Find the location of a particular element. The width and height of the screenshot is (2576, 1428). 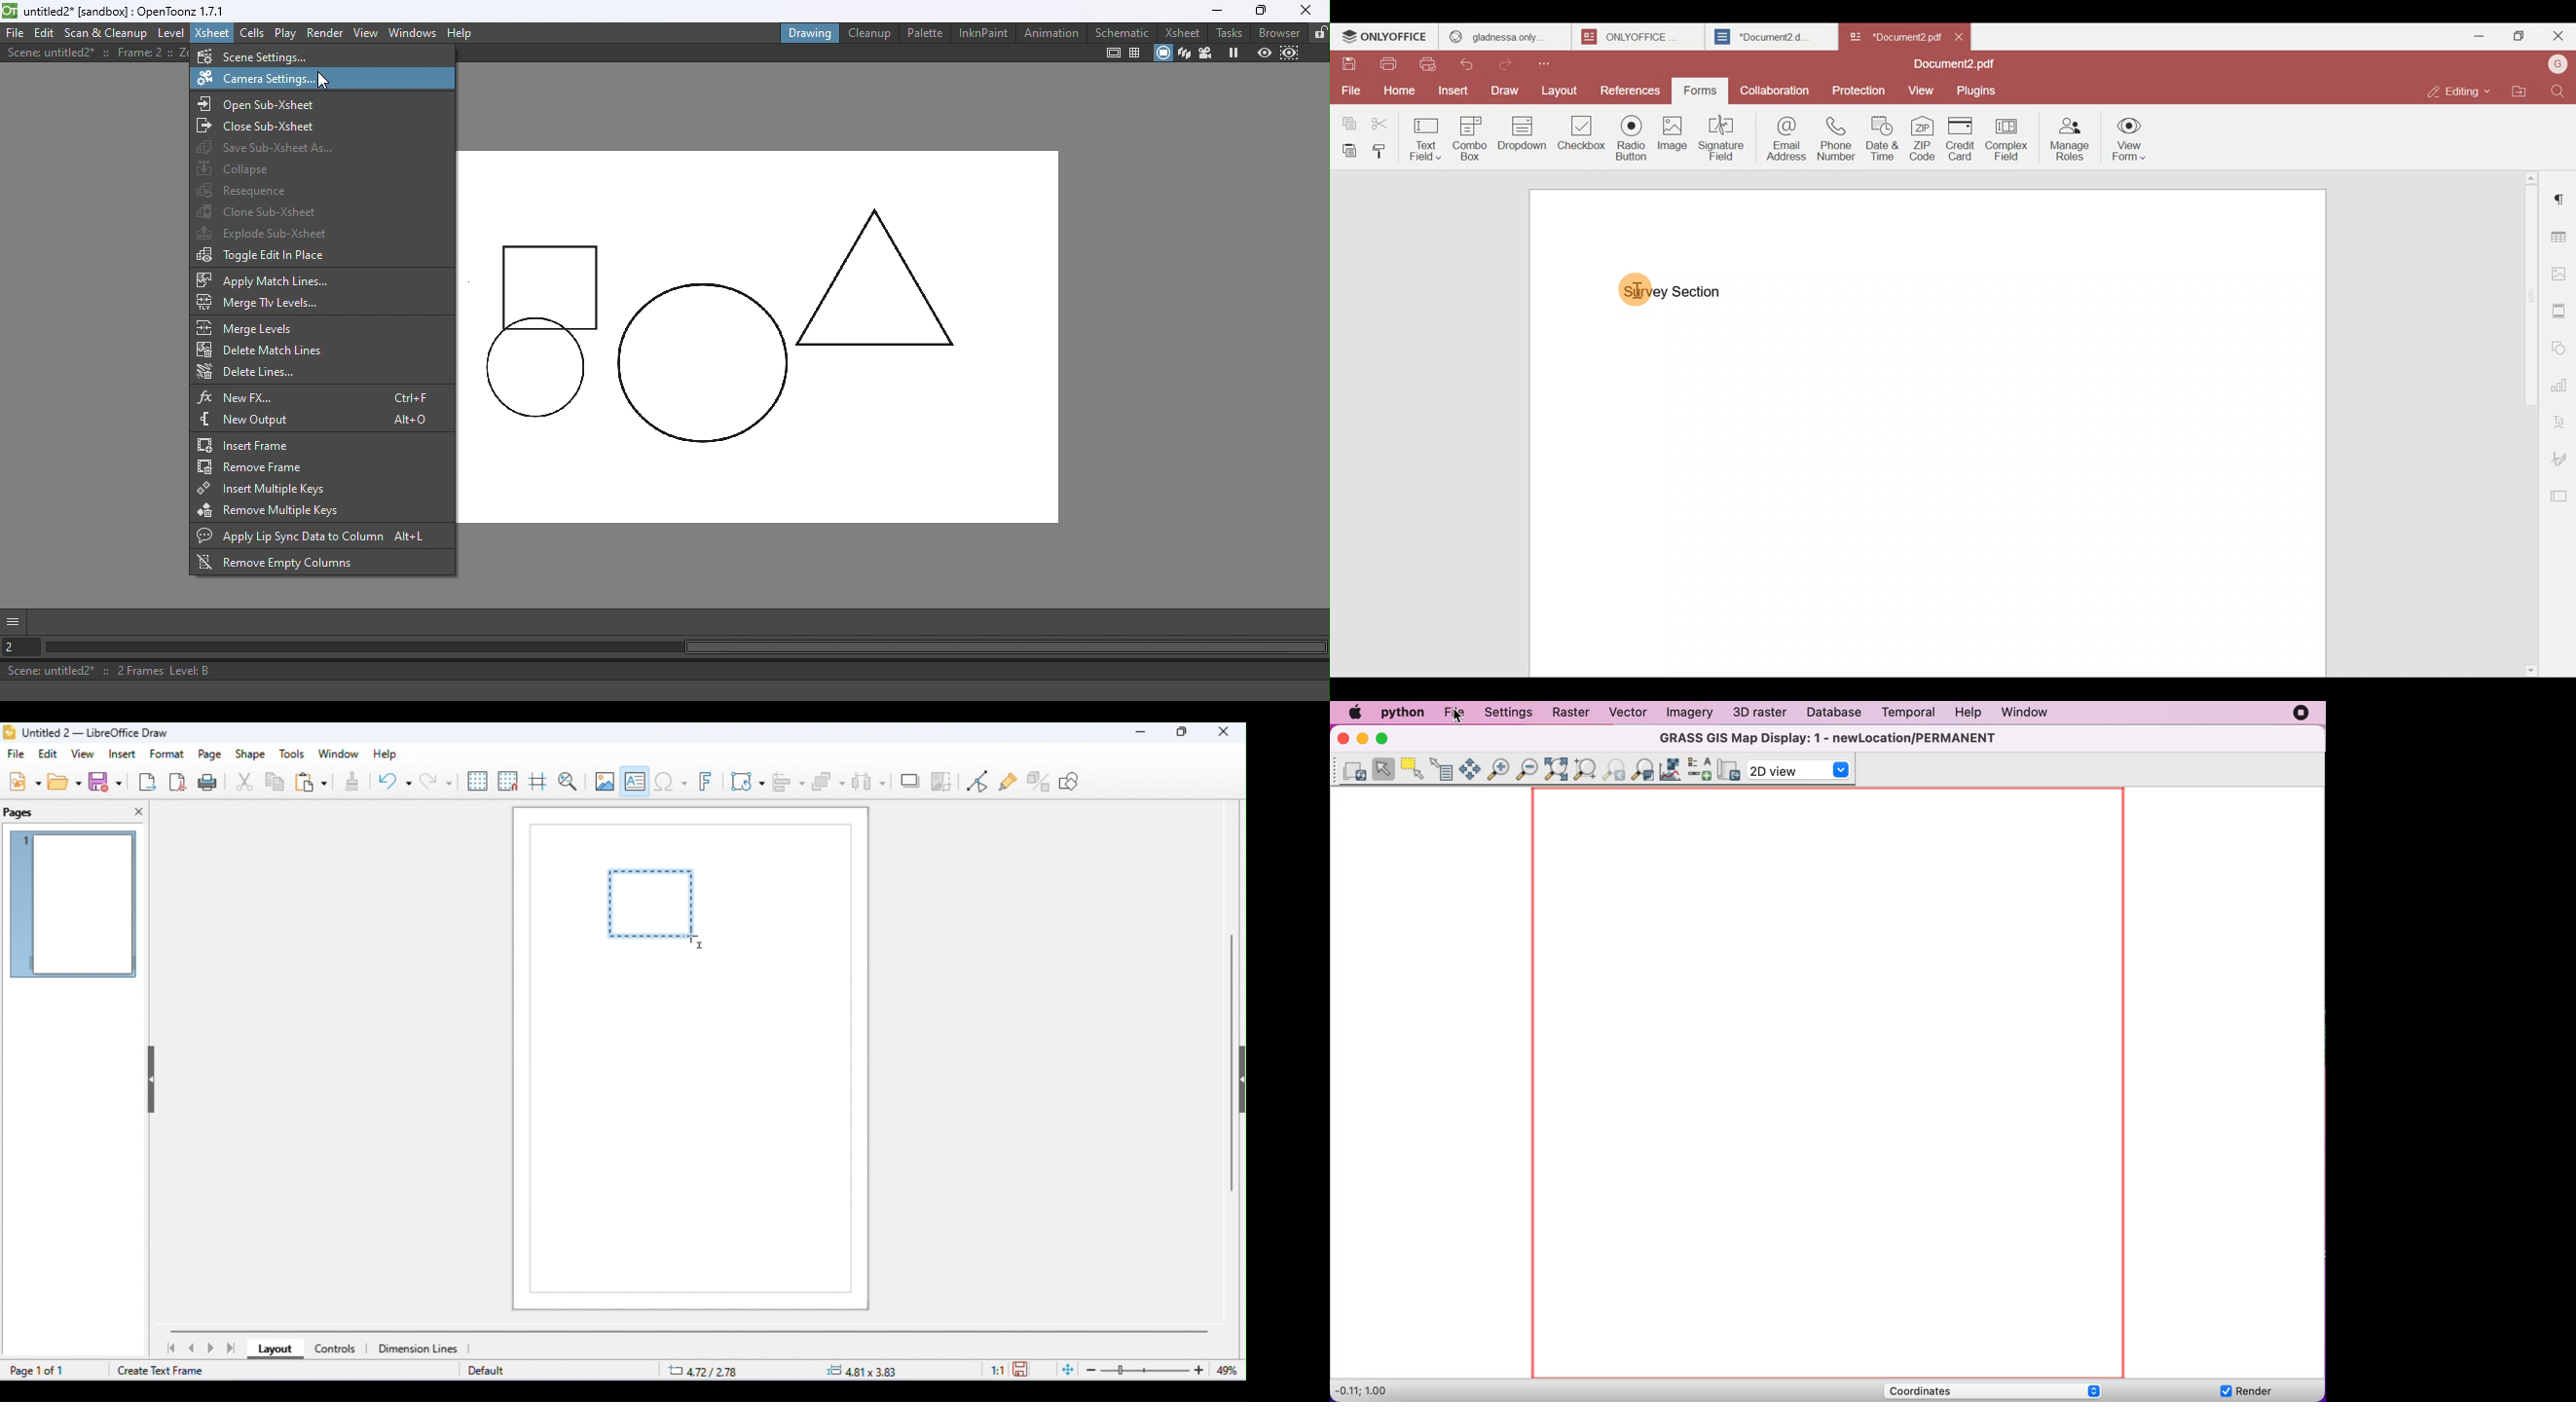

toggle point edit mode is located at coordinates (980, 781).